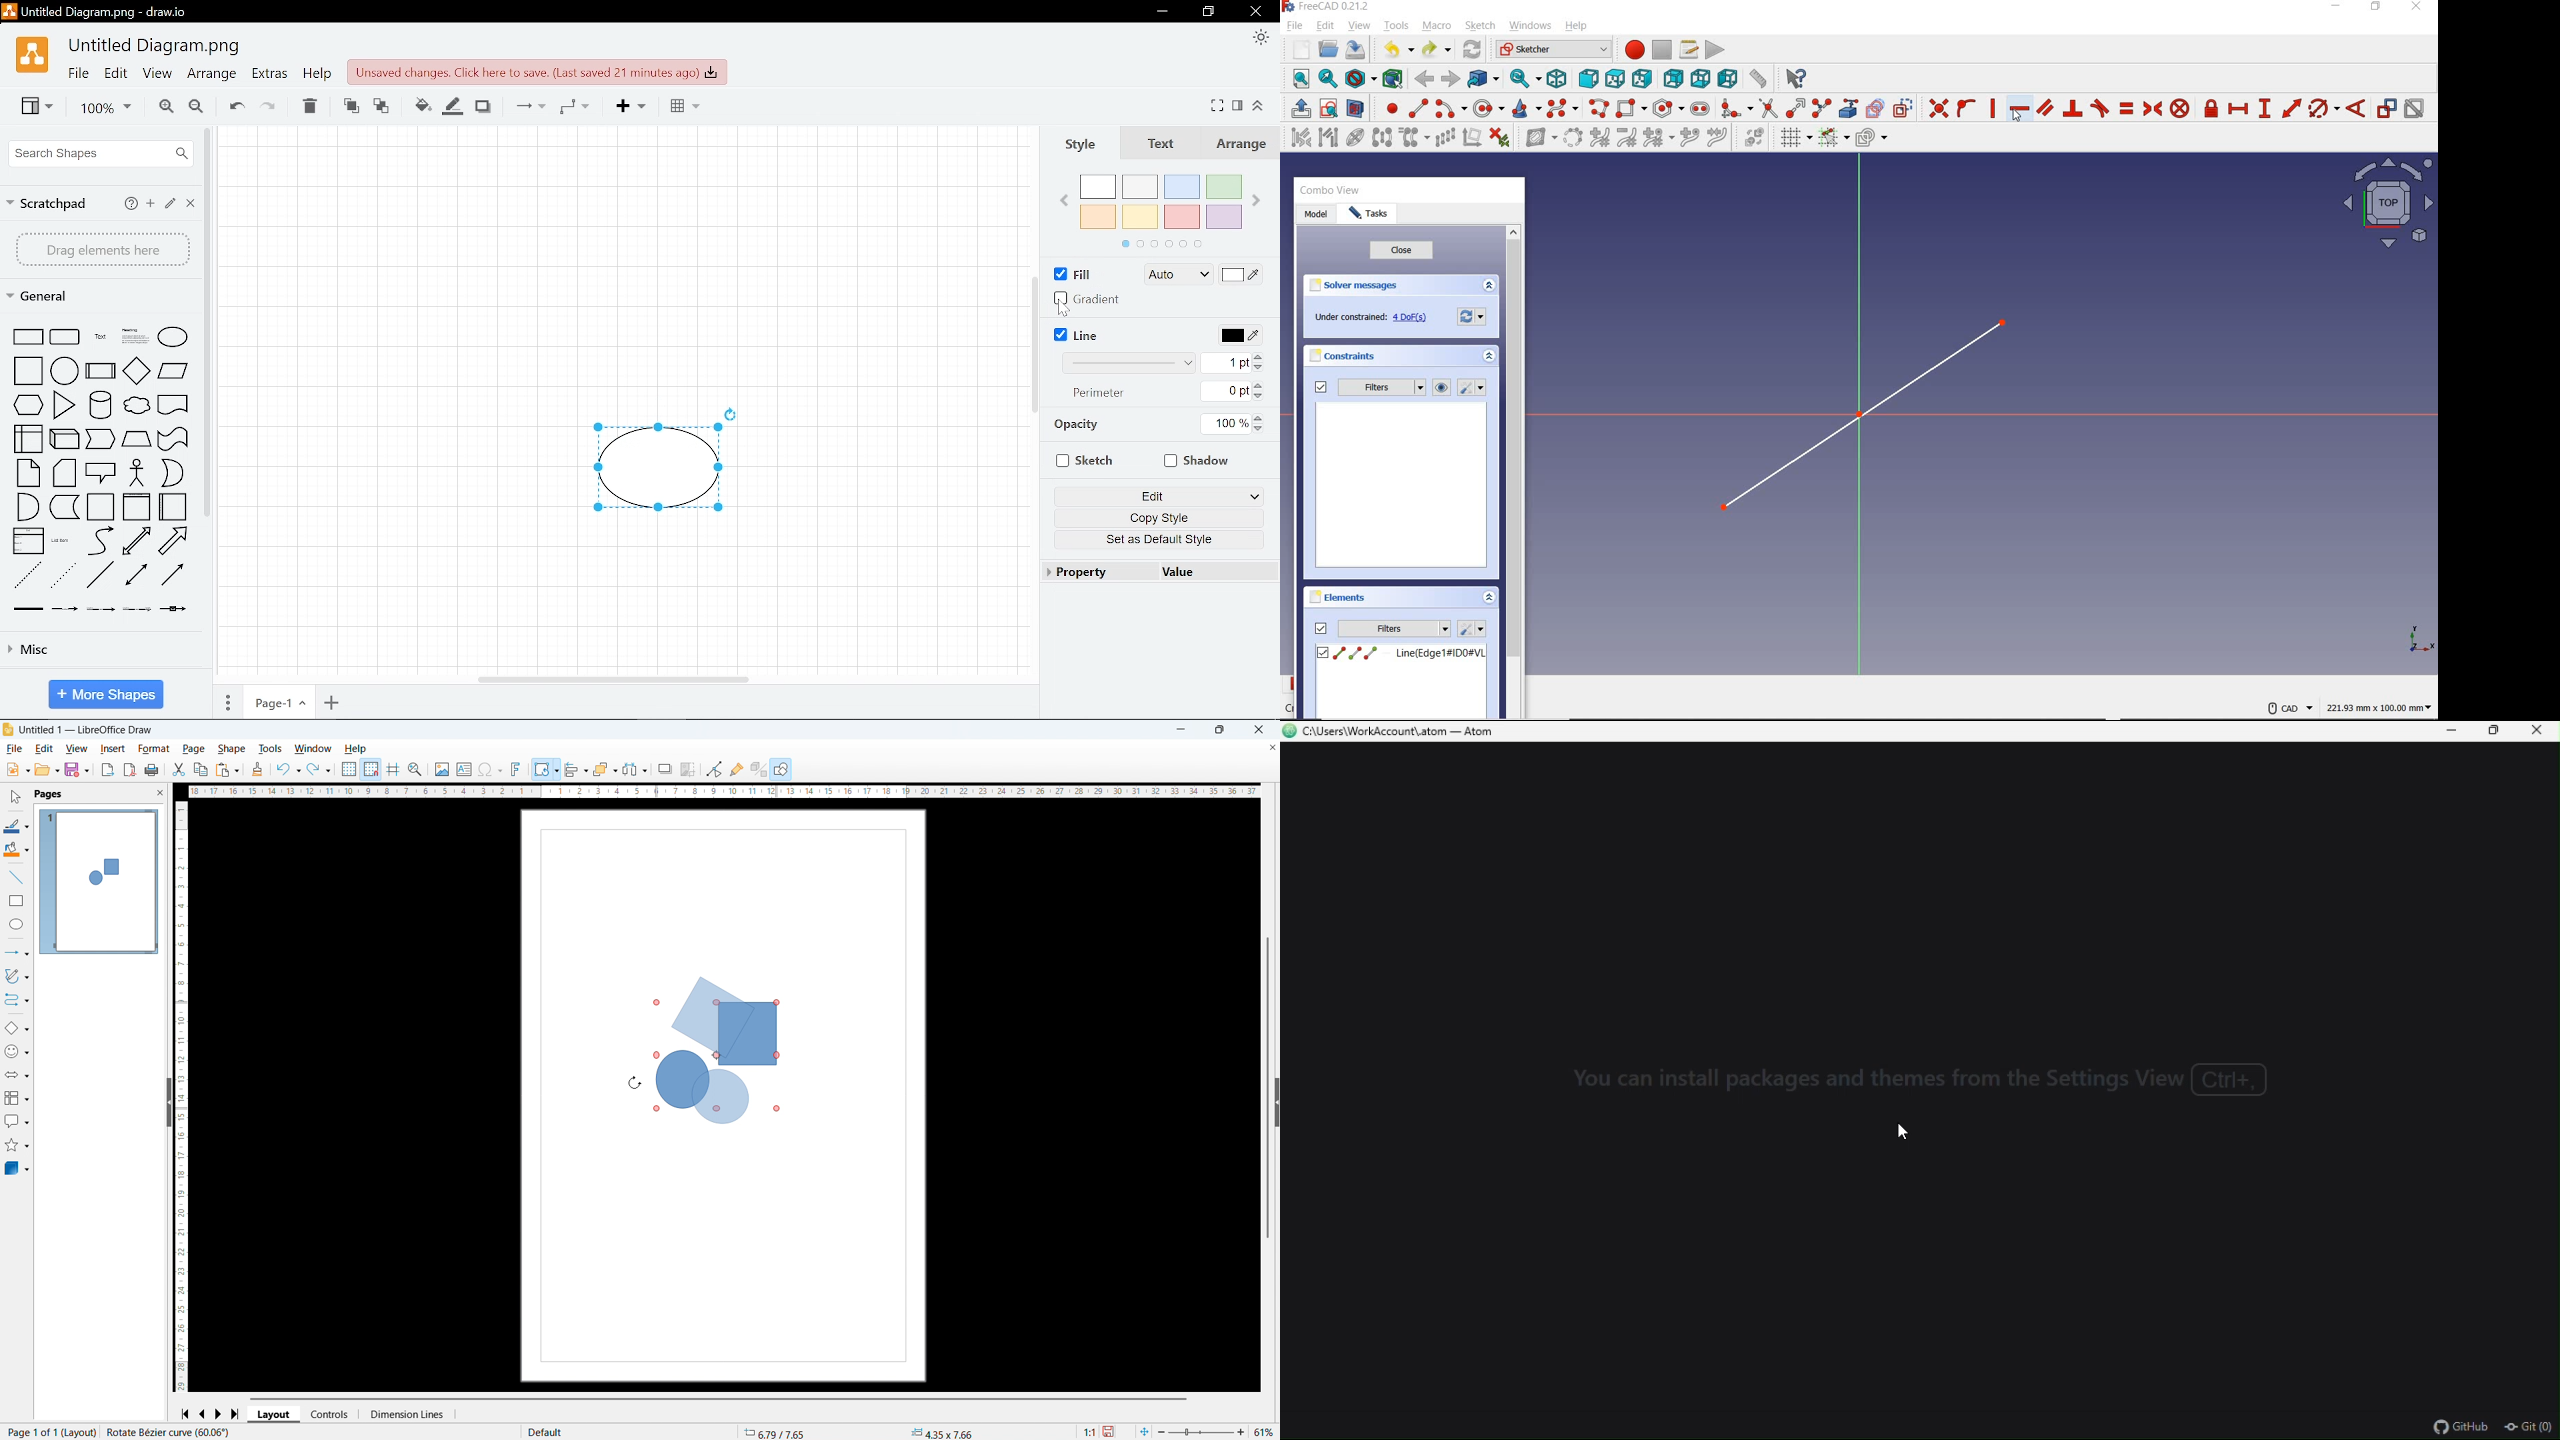 The width and height of the screenshot is (2576, 1456). Describe the element at coordinates (288, 769) in the screenshot. I see `Undo ` at that location.